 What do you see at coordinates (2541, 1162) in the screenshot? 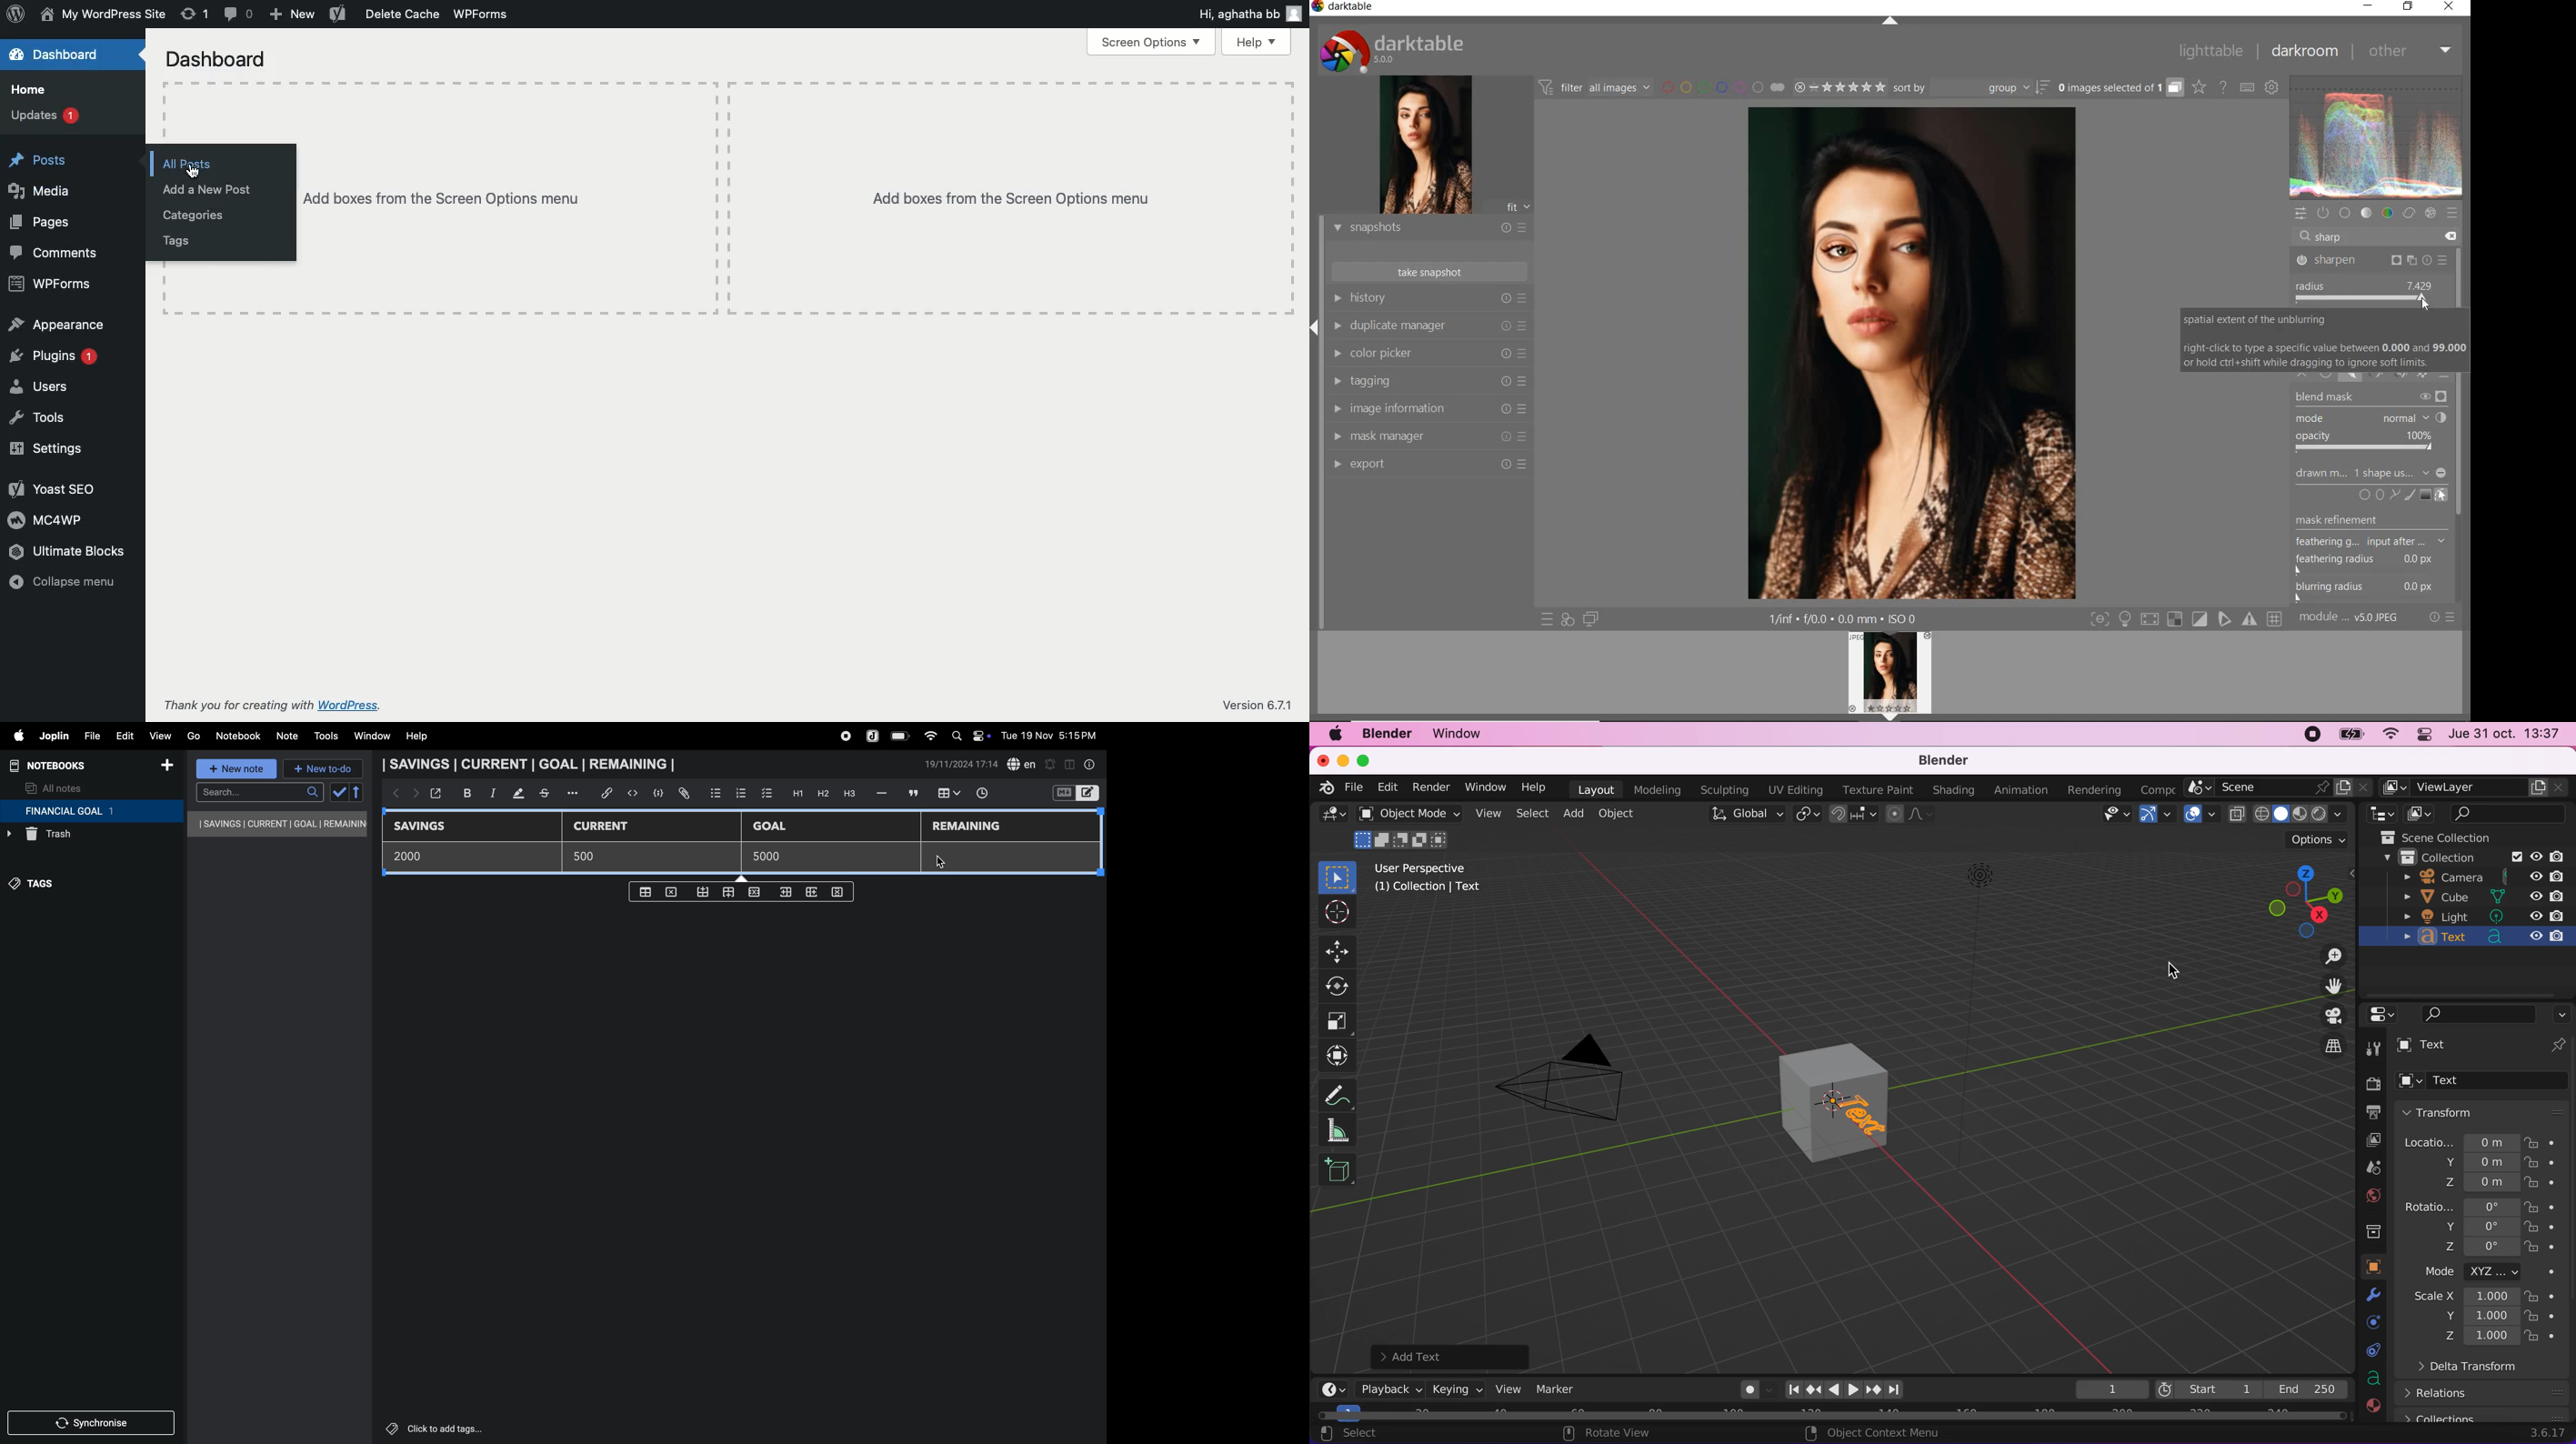
I see `lock button` at bounding box center [2541, 1162].